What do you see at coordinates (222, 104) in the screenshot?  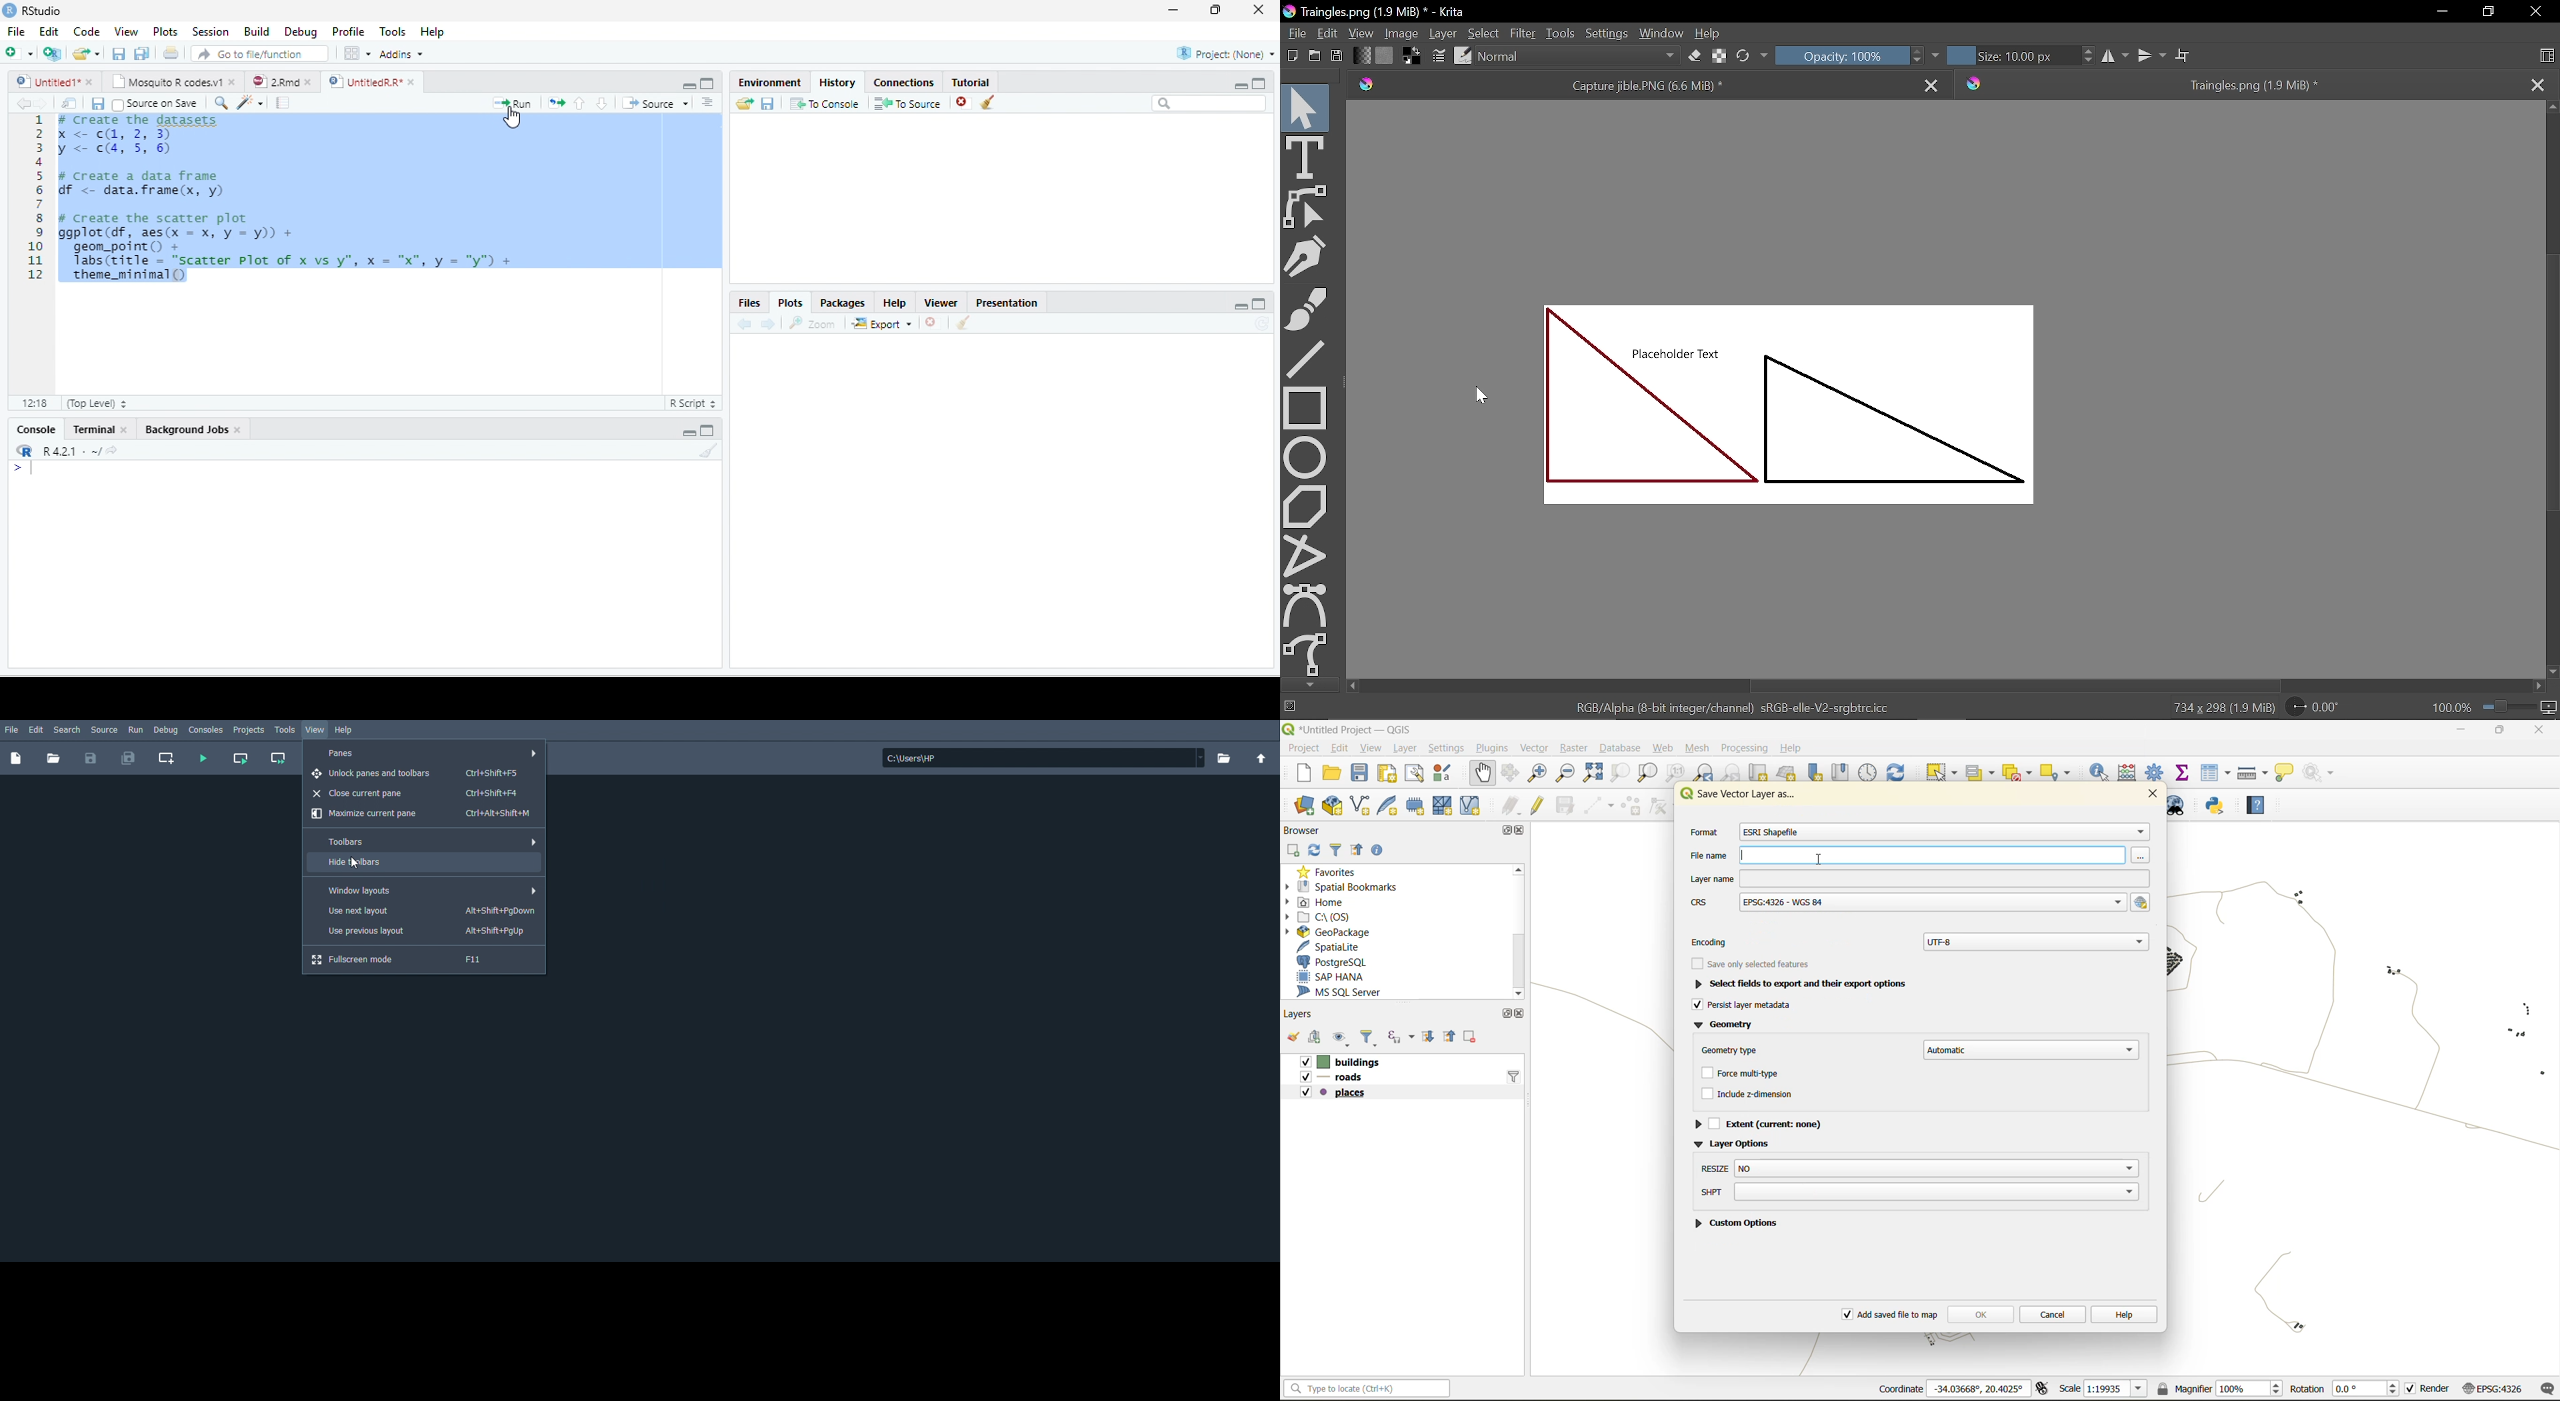 I see `Find/Replace` at bounding box center [222, 104].